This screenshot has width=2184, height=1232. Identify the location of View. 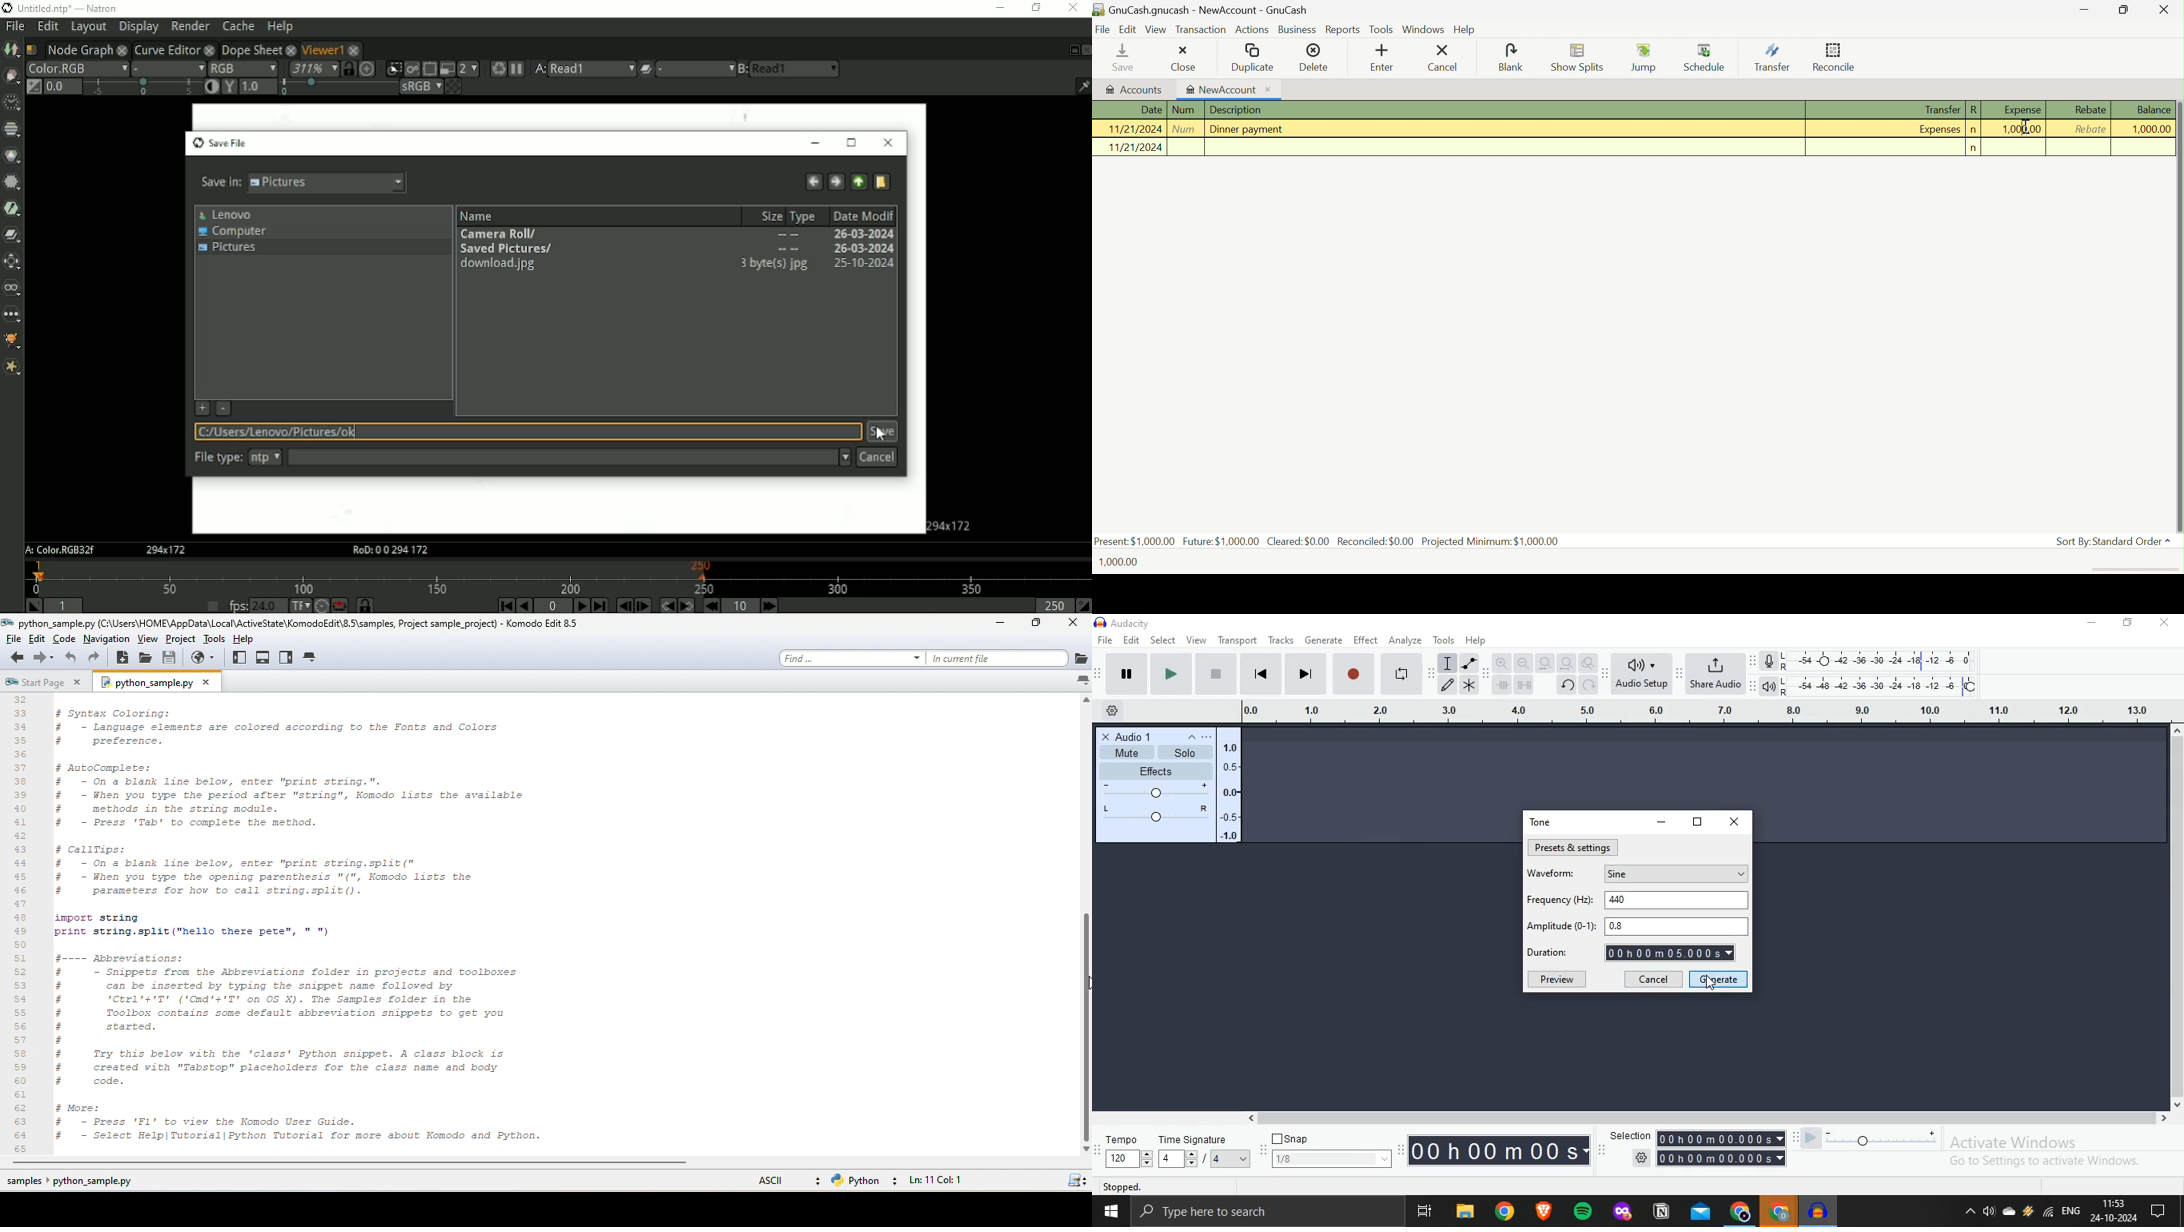
(1197, 640).